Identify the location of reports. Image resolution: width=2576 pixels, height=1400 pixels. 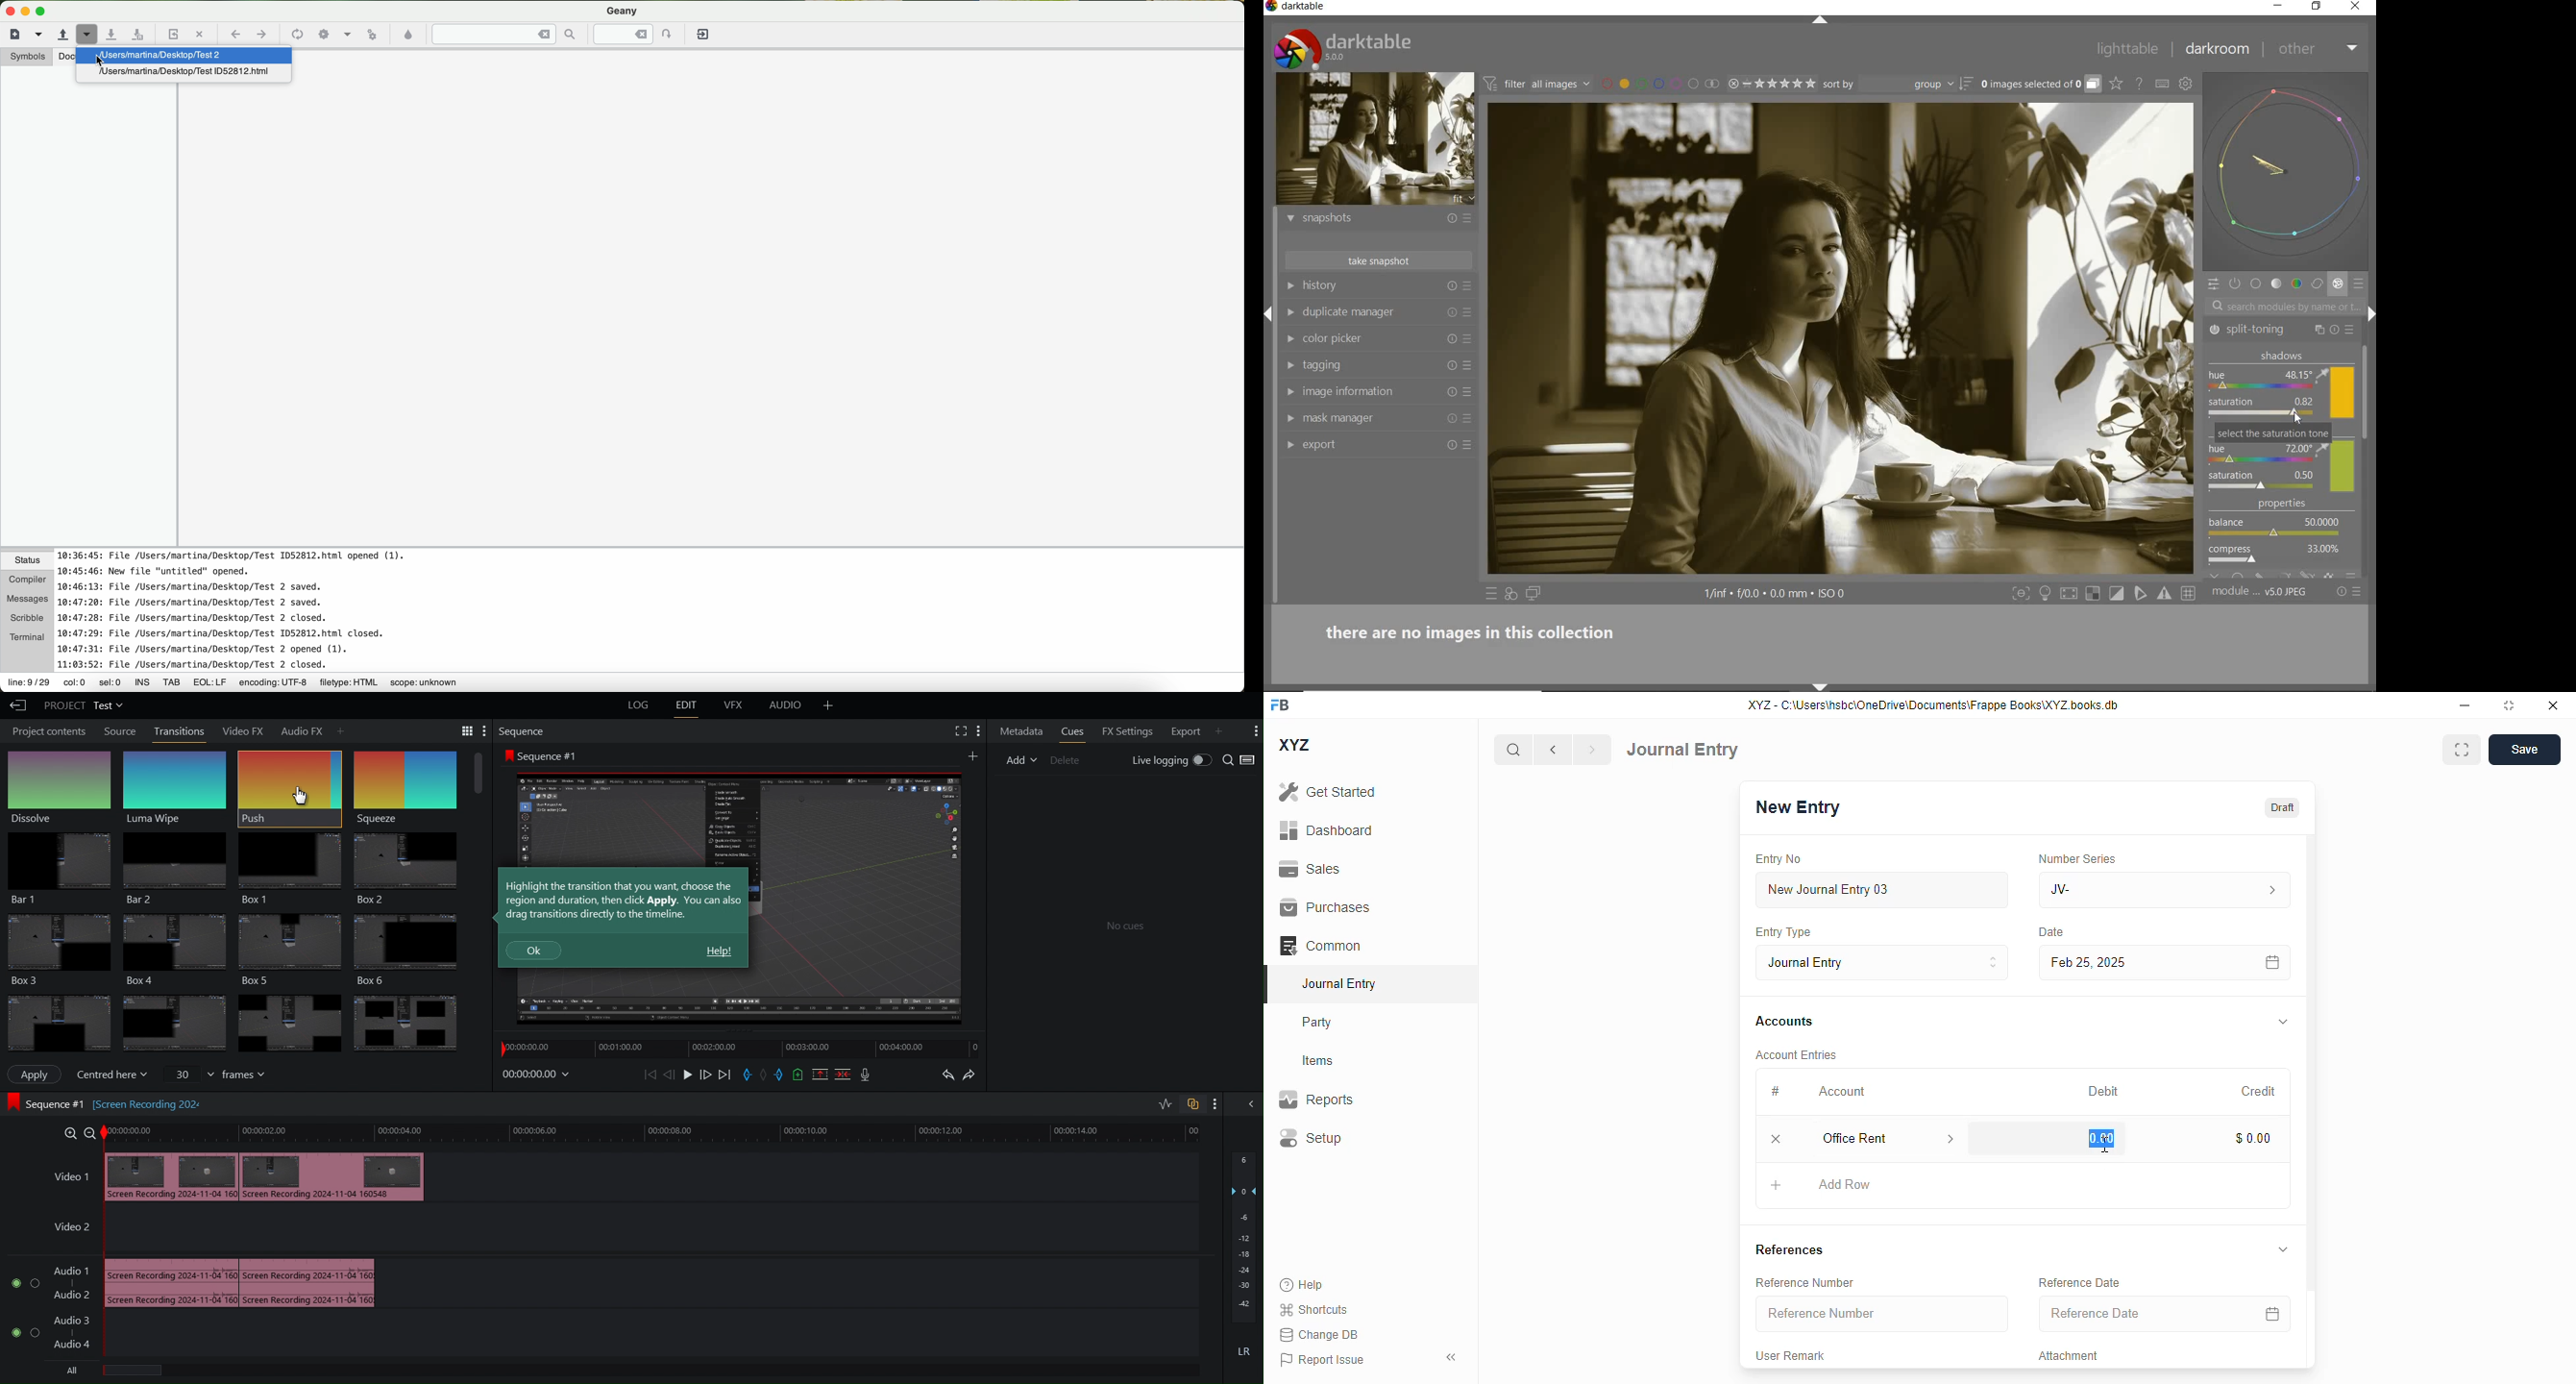
(1316, 1099).